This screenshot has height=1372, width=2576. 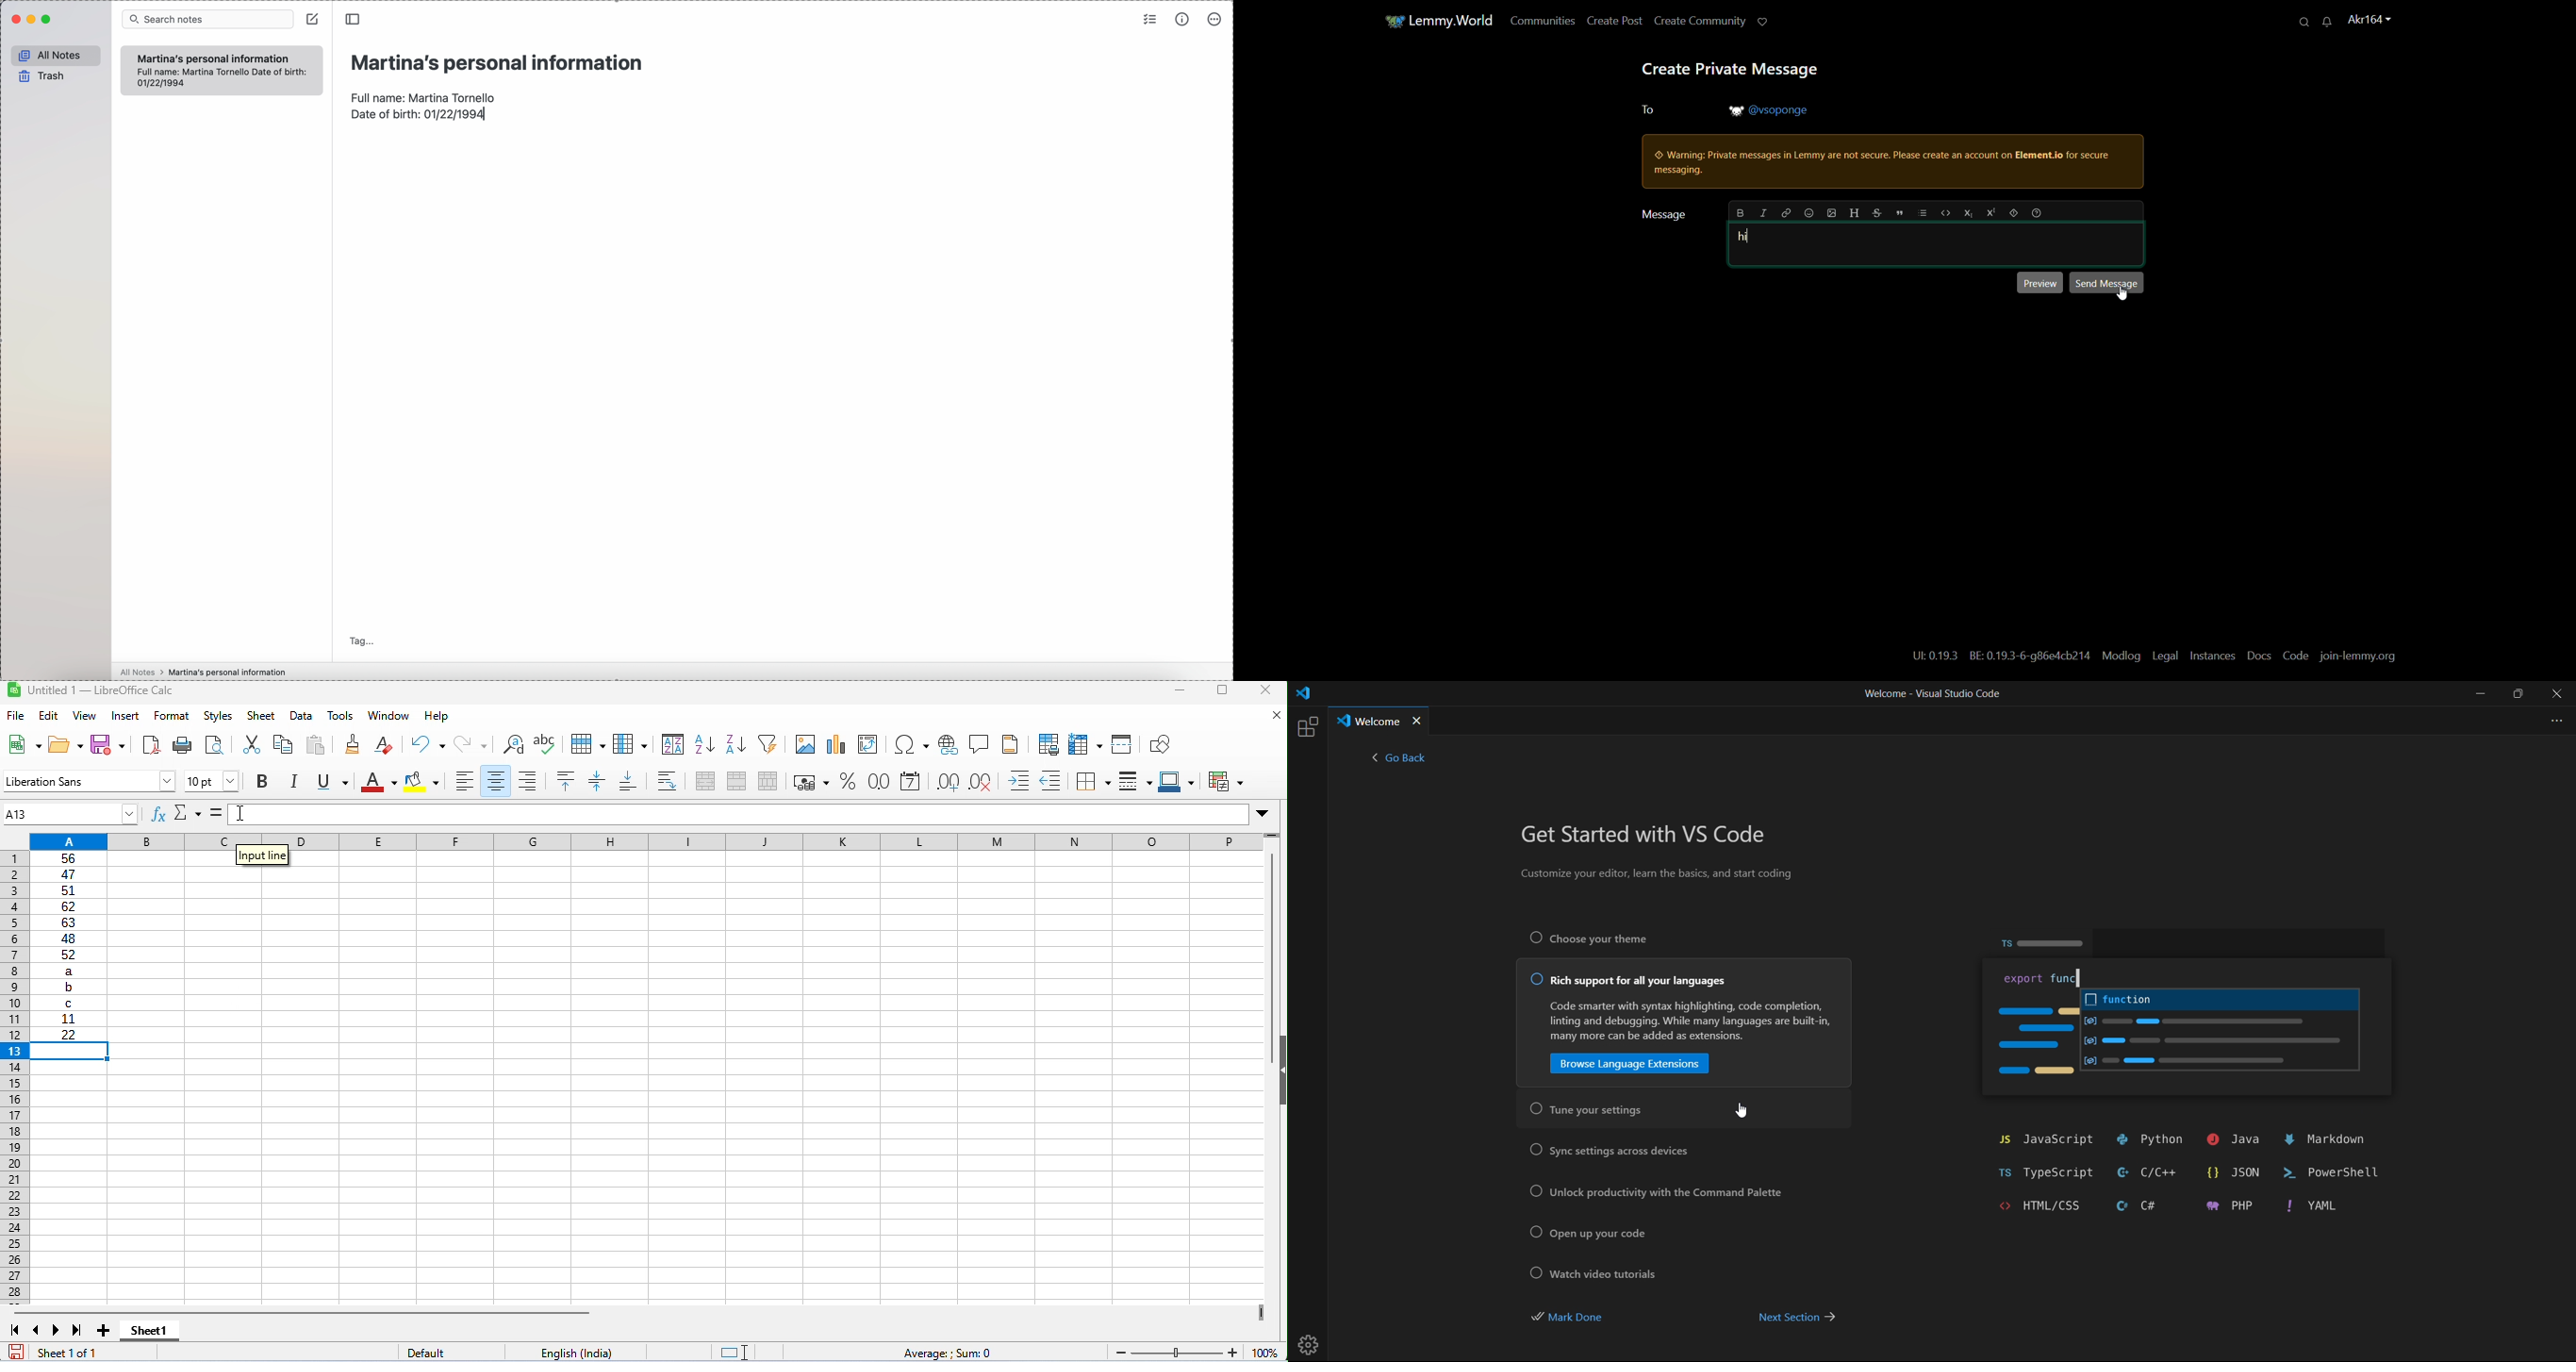 What do you see at coordinates (208, 19) in the screenshot?
I see `search bar` at bounding box center [208, 19].